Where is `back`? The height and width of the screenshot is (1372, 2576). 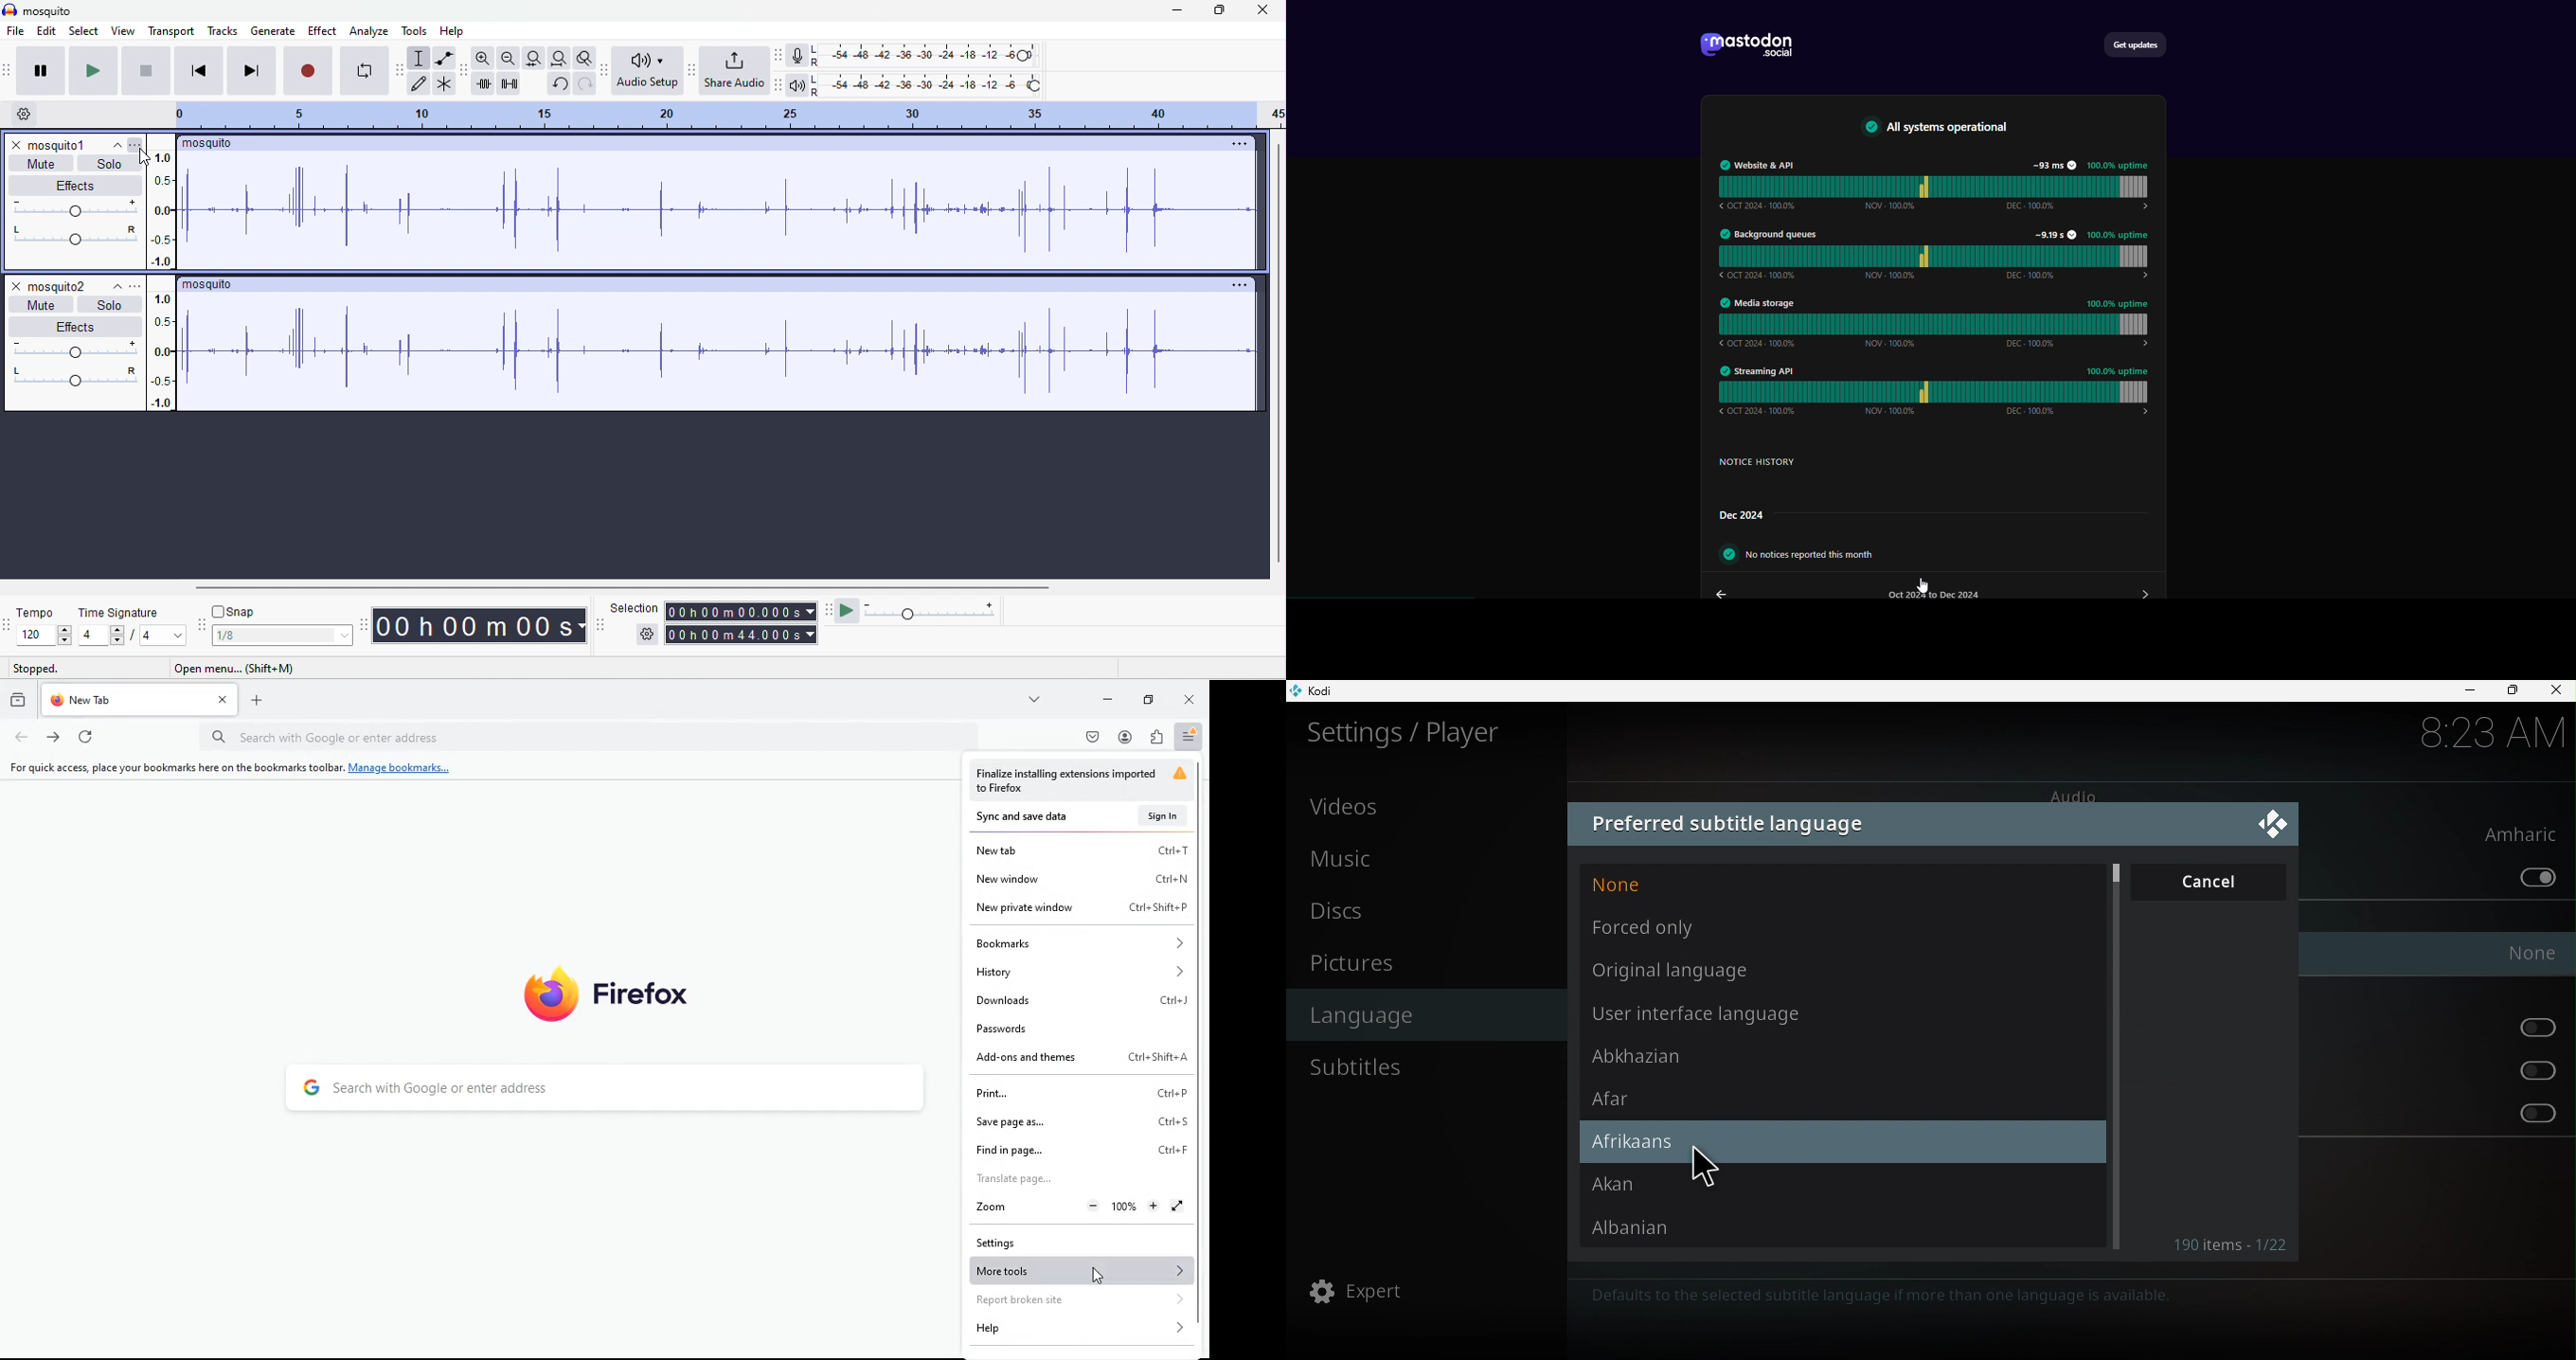
back is located at coordinates (21, 738).